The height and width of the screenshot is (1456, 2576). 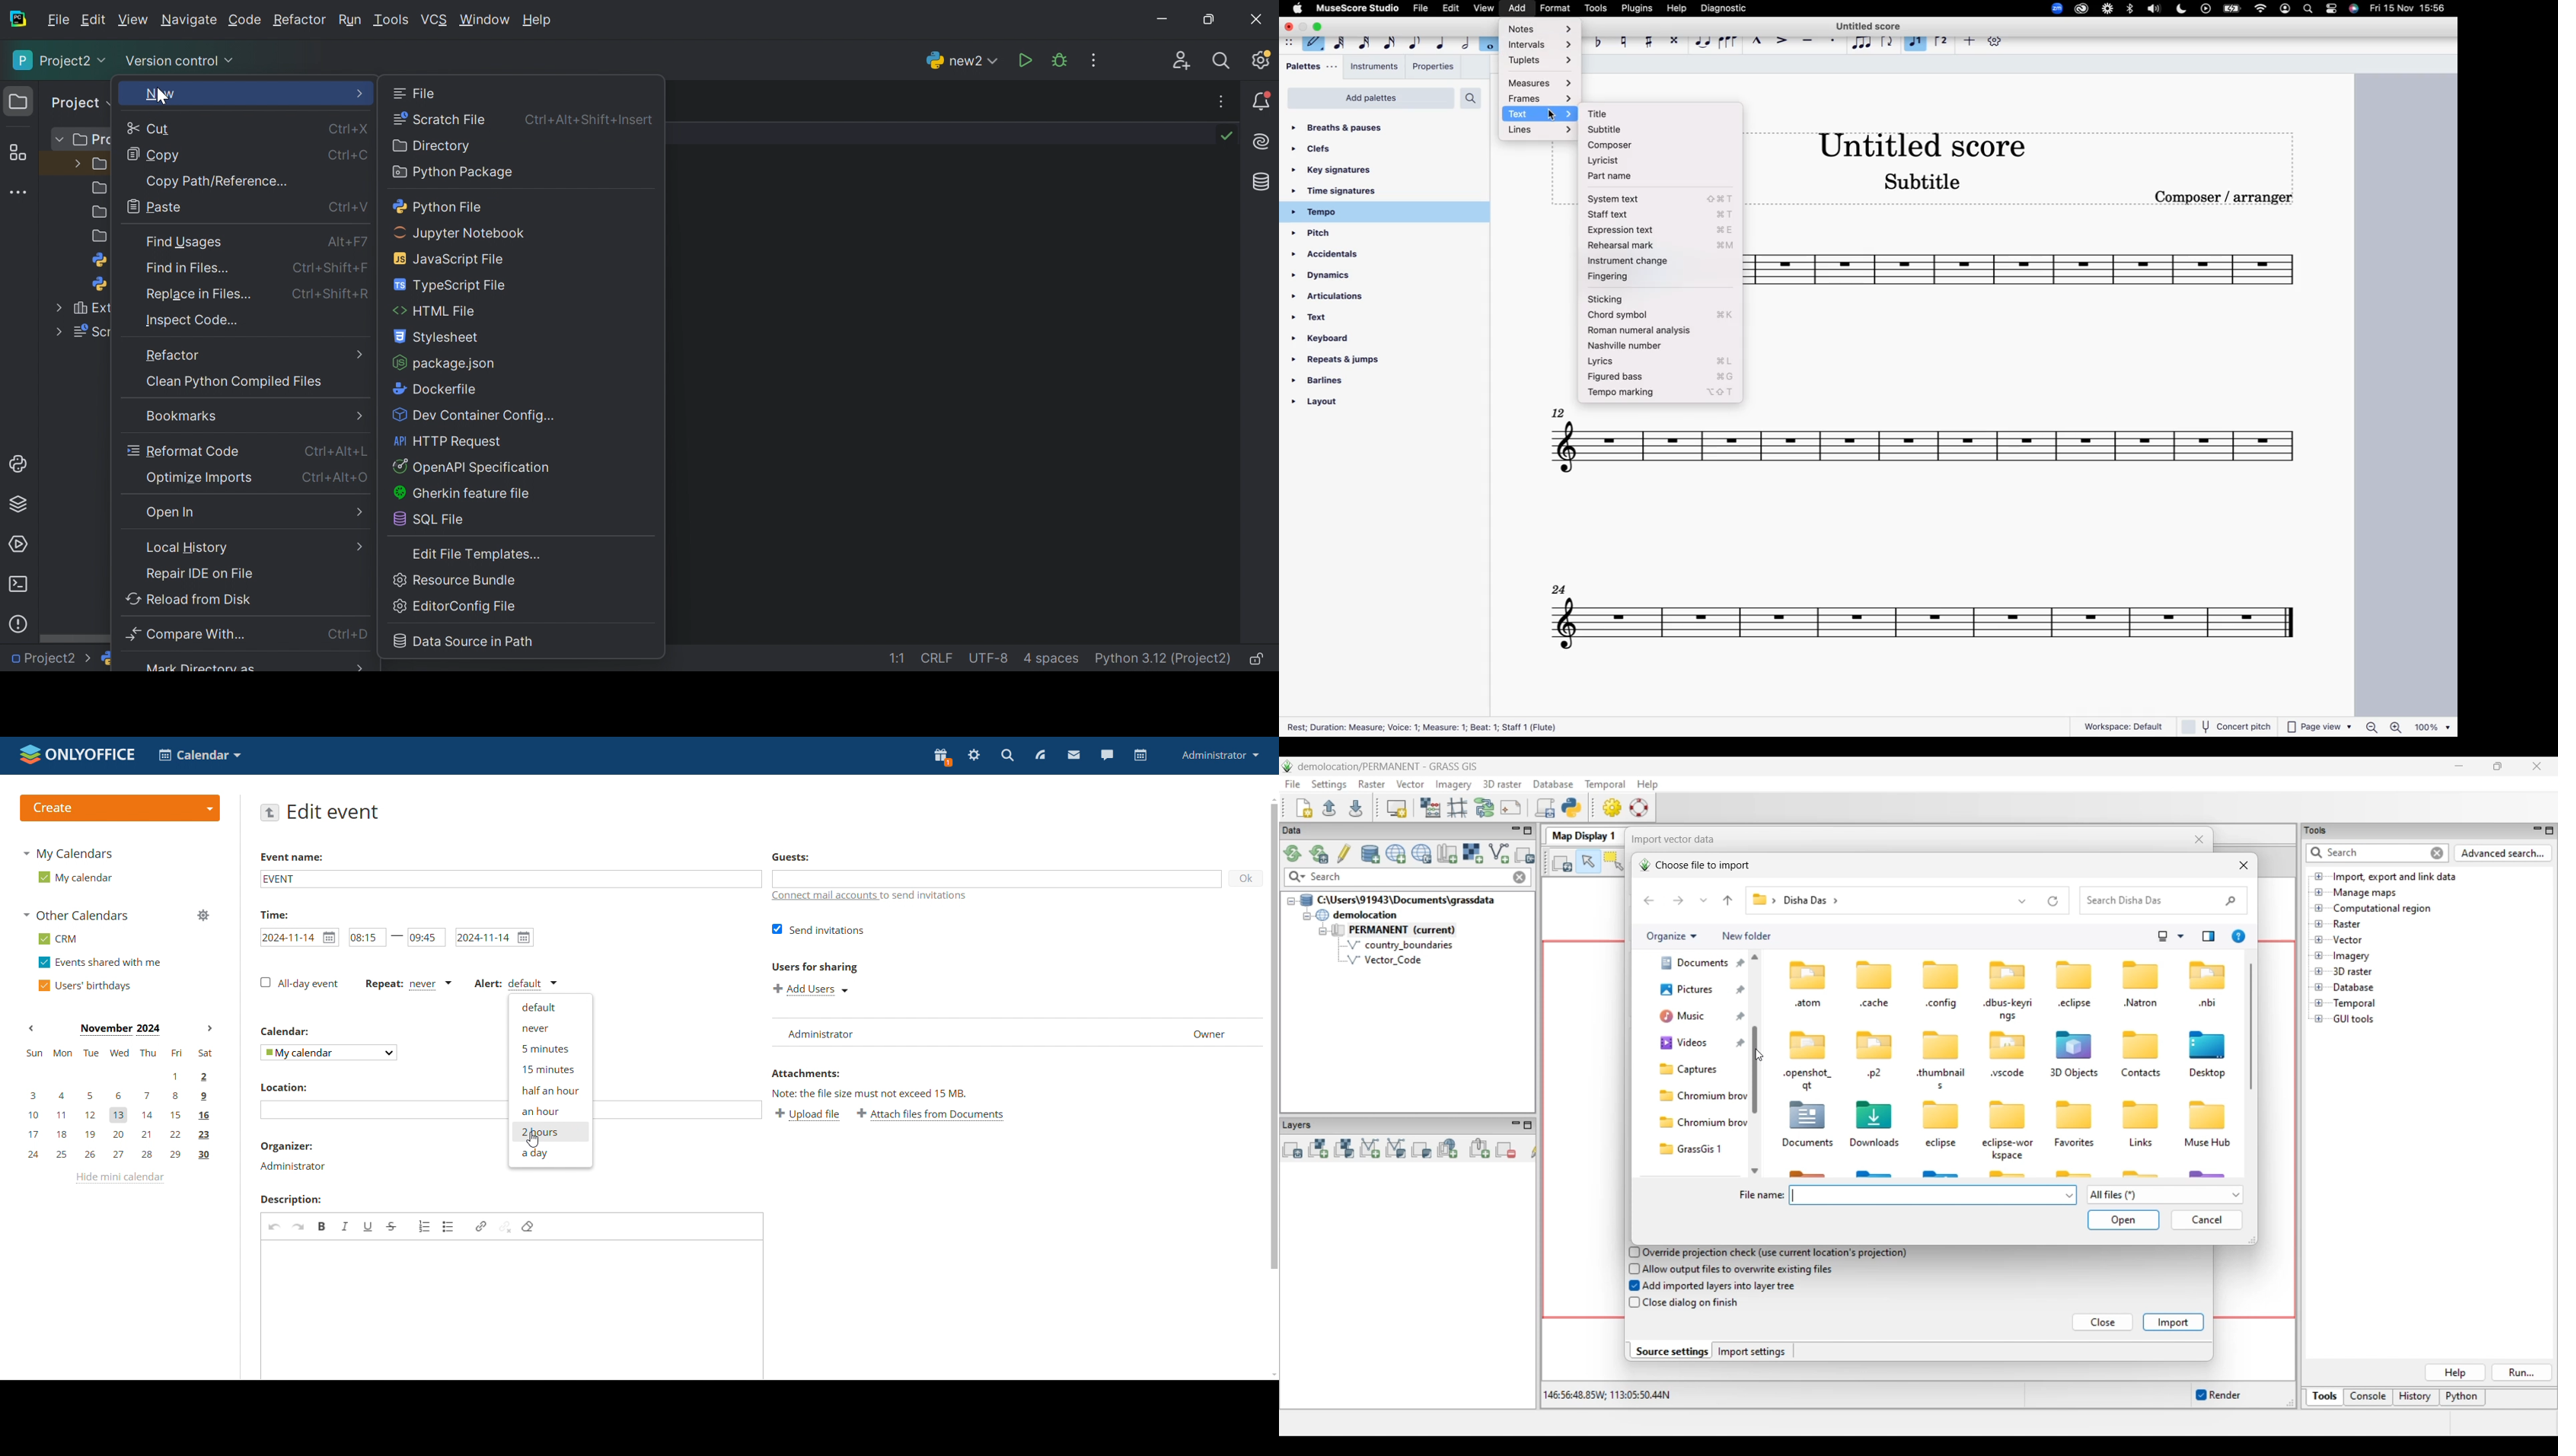 I want to click on Open API specification, so click(x=472, y=468).